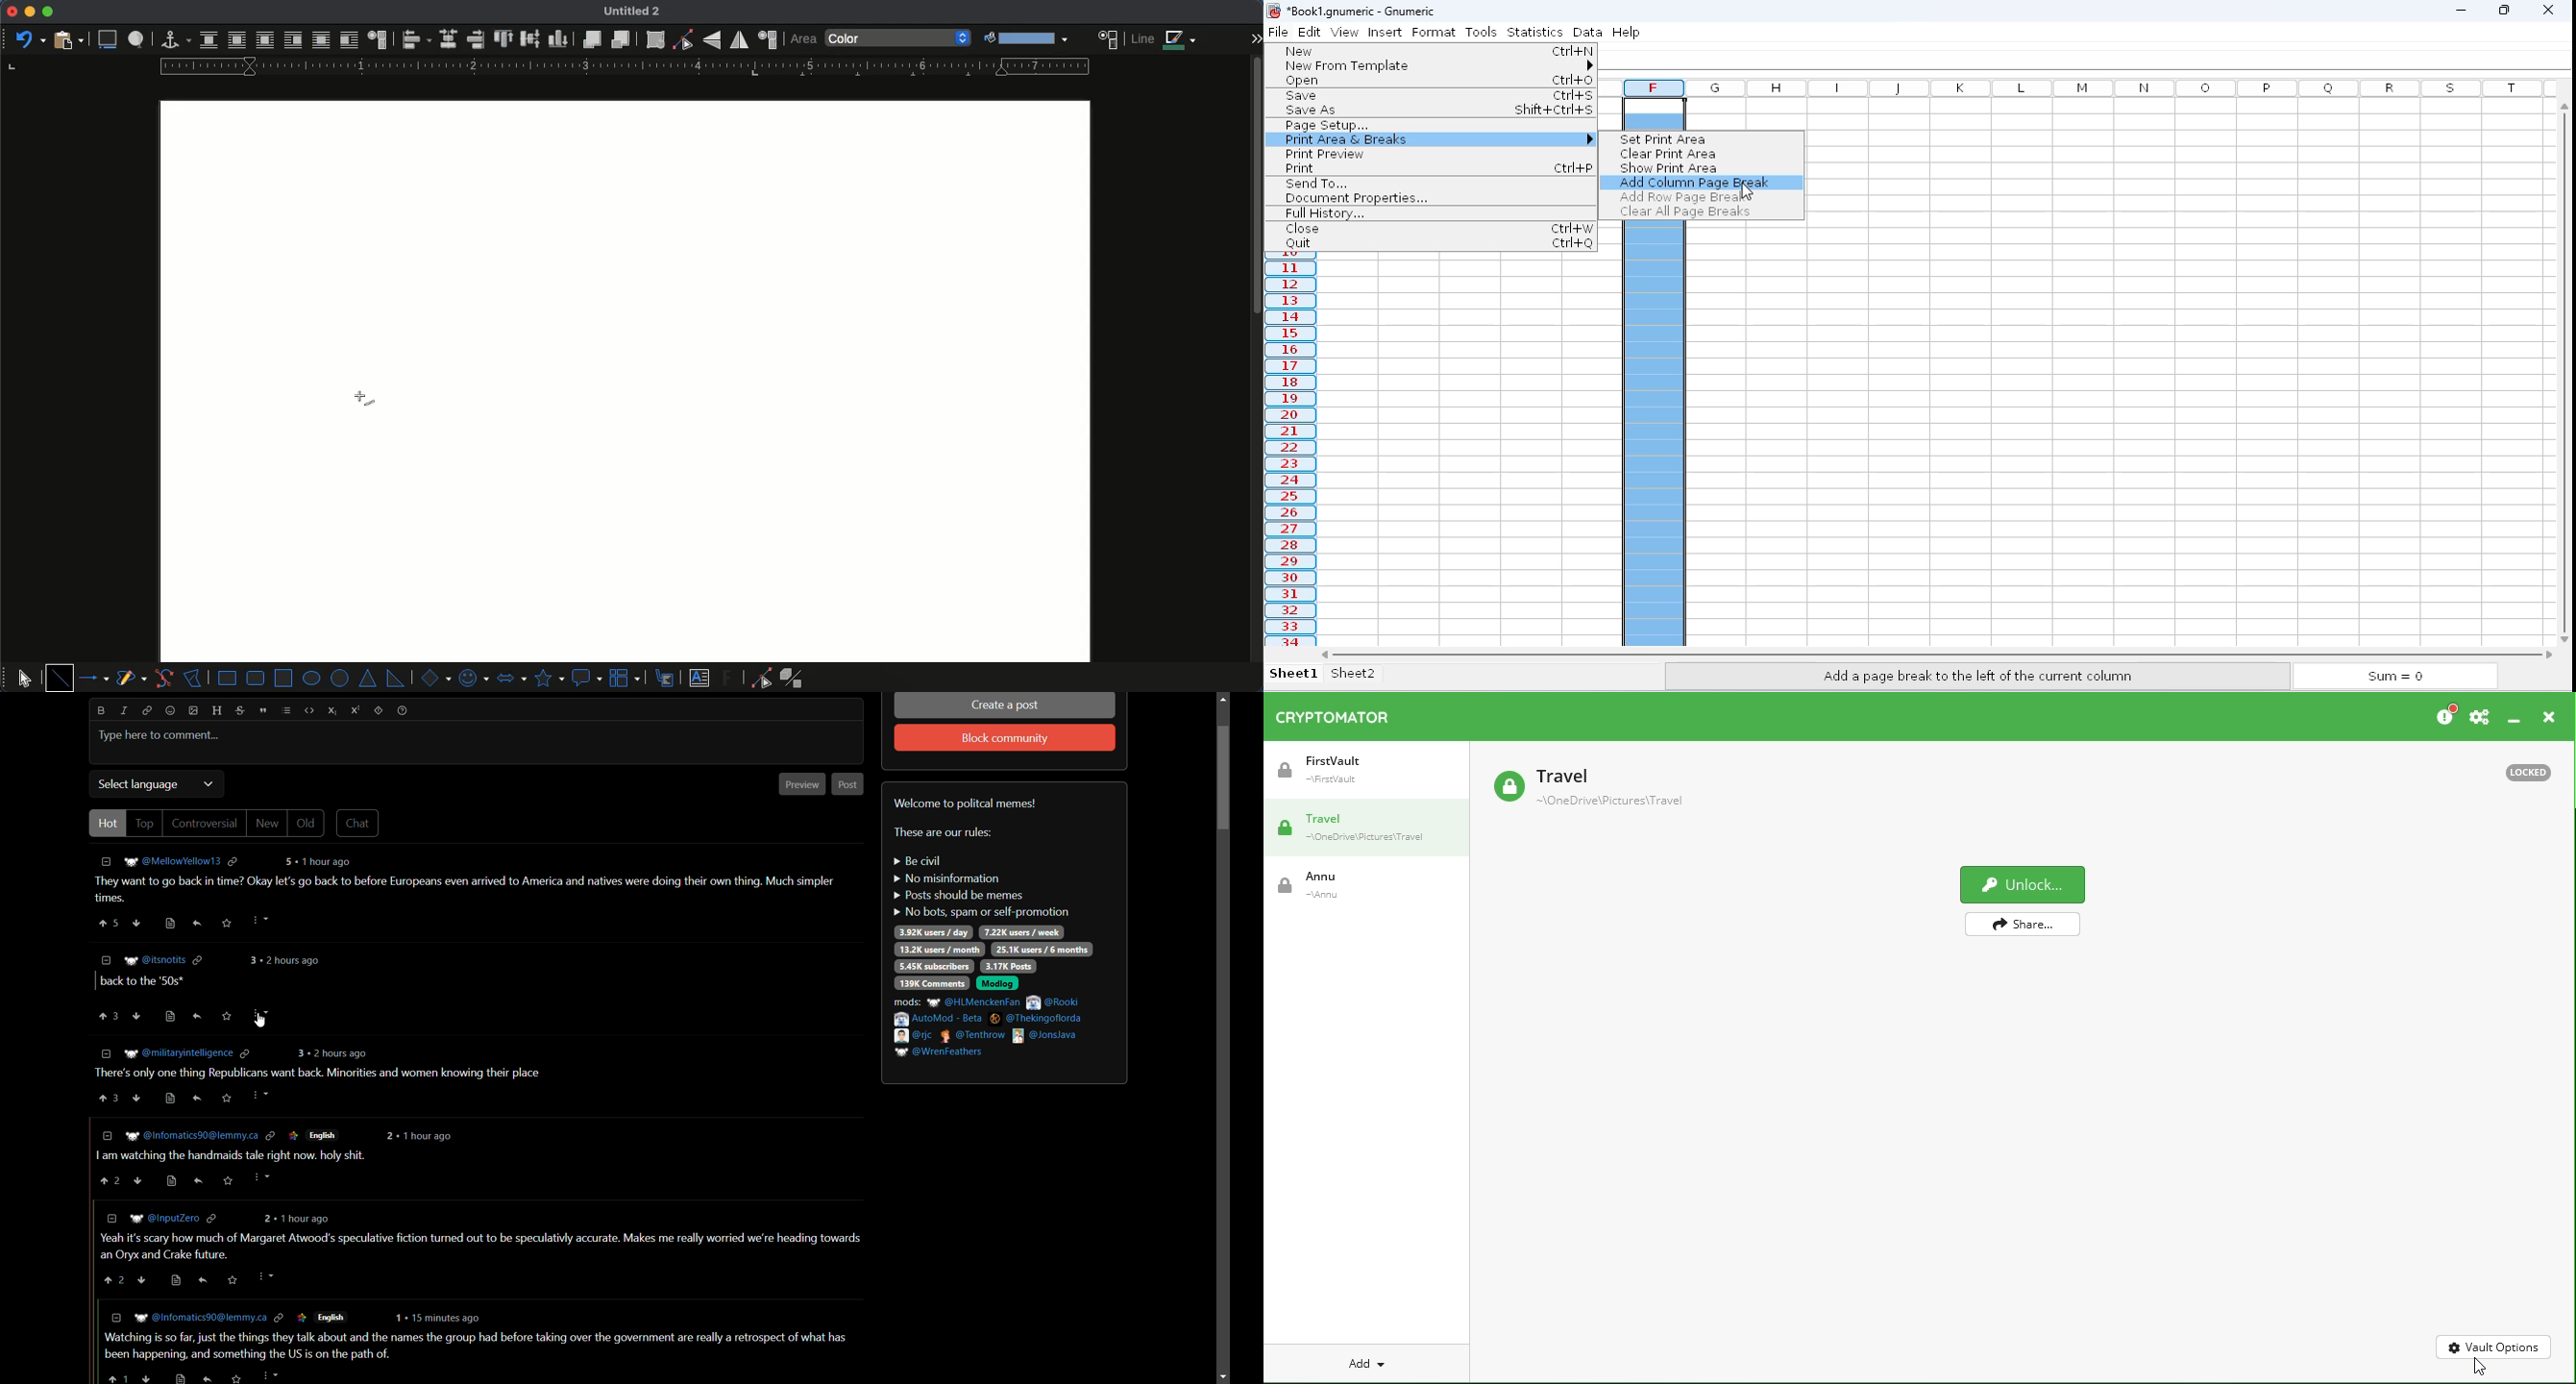 Image resolution: width=2576 pixels, height=1400 pixels. What do you see at coordinates (358, 823) in the screenshot?
I see `chat` at bounding box center [358, 823].